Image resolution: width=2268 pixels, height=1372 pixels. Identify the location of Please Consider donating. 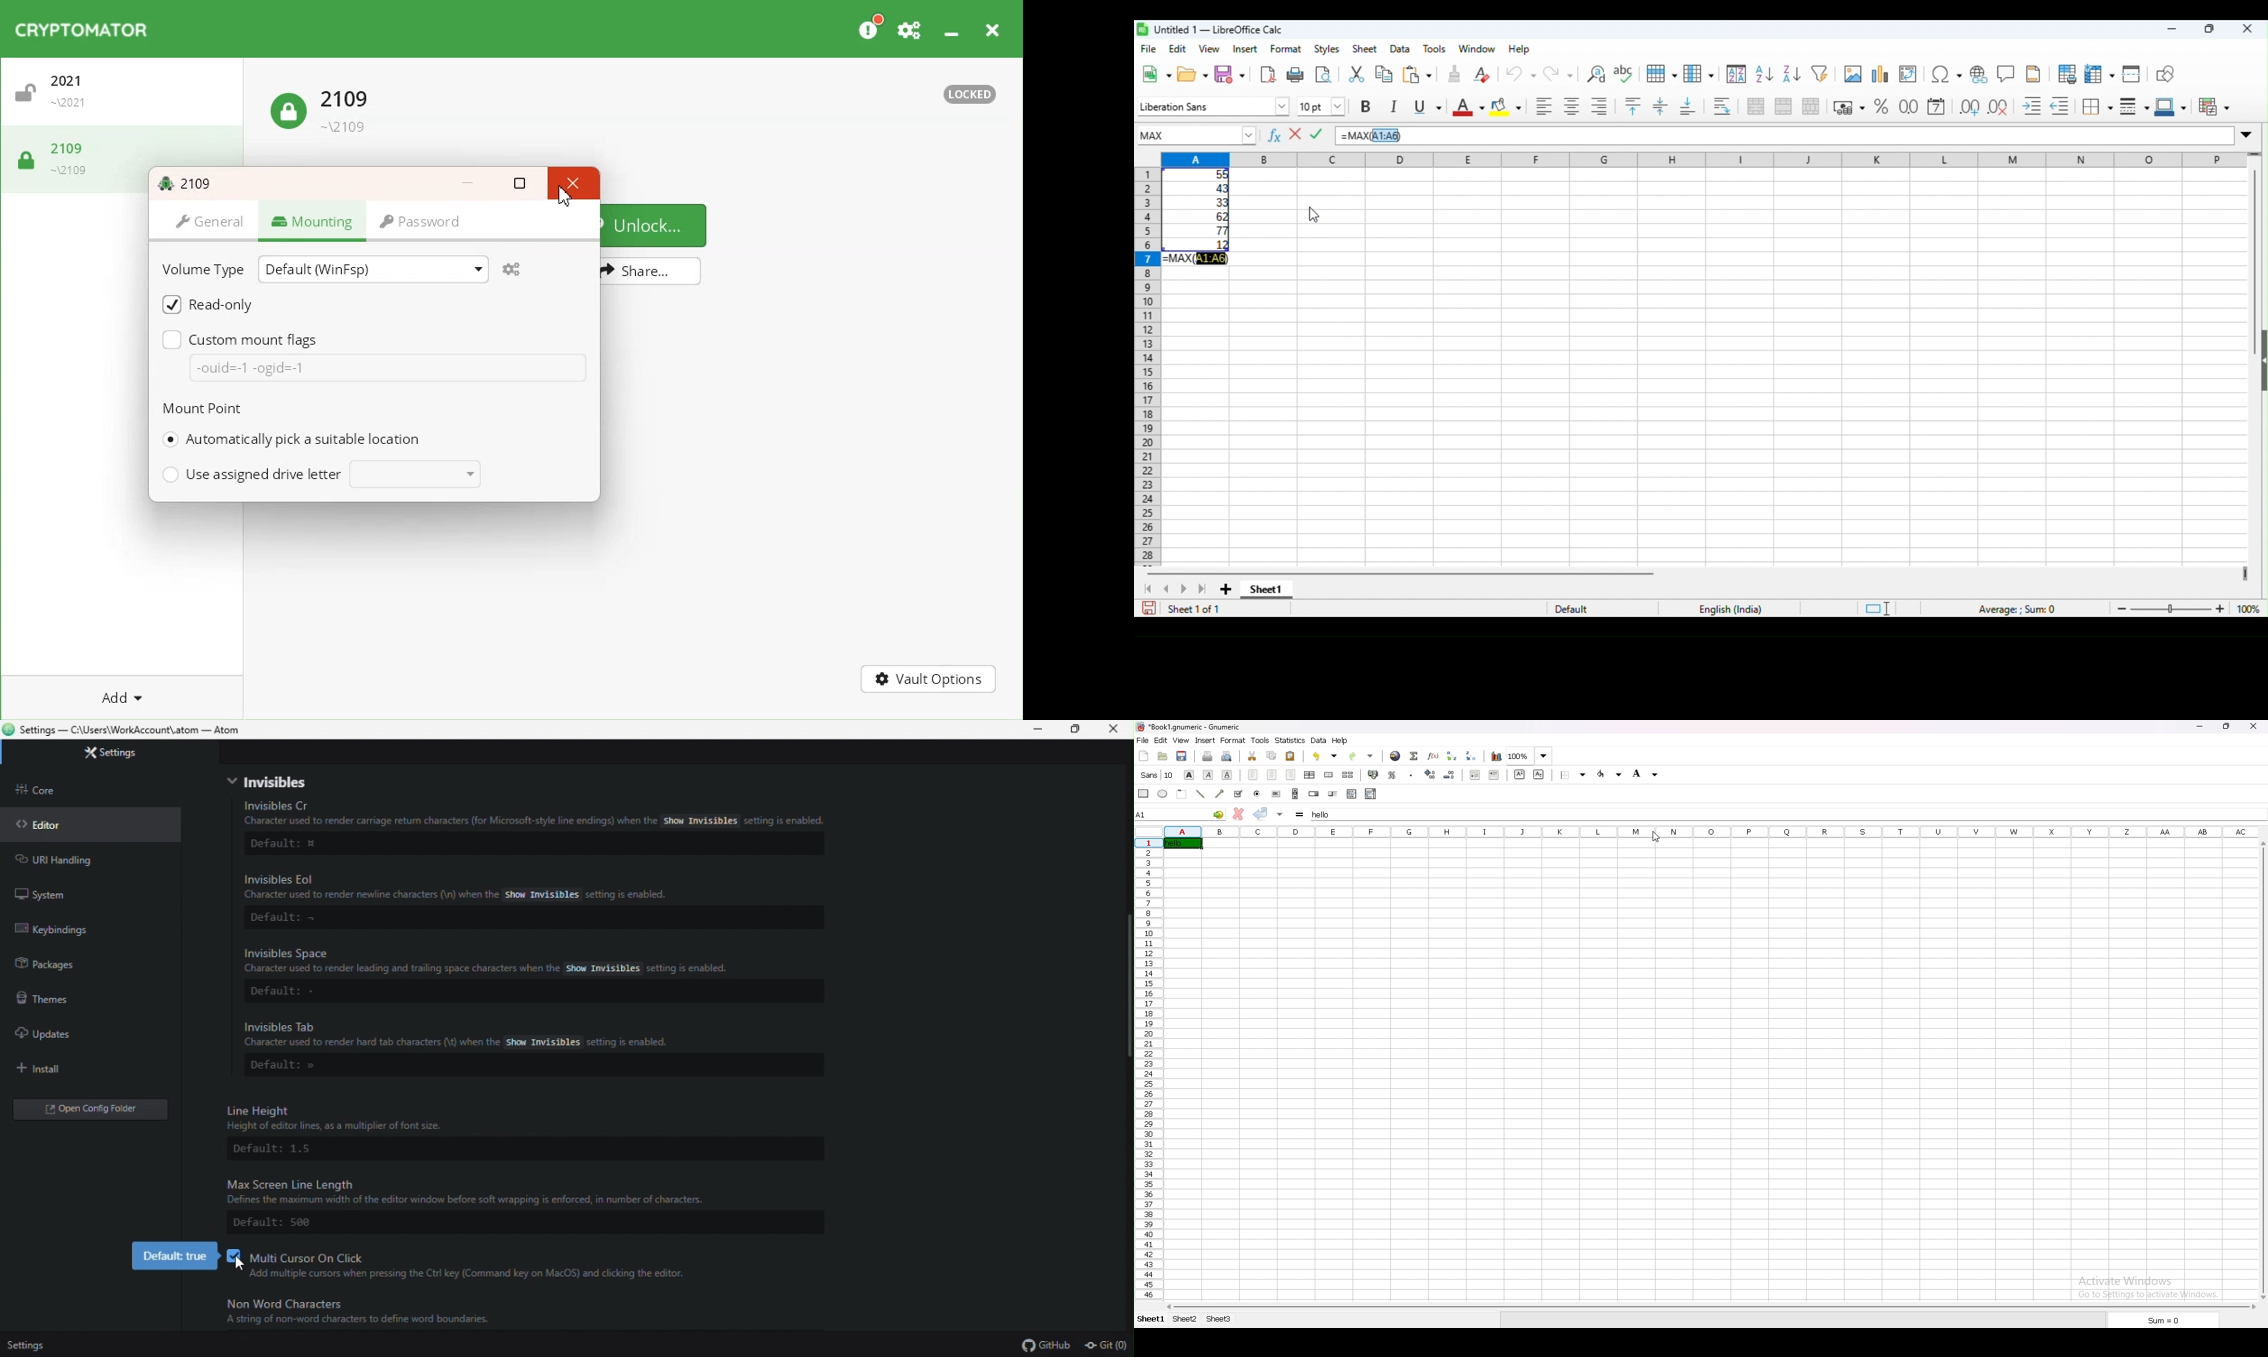
(871, 28).